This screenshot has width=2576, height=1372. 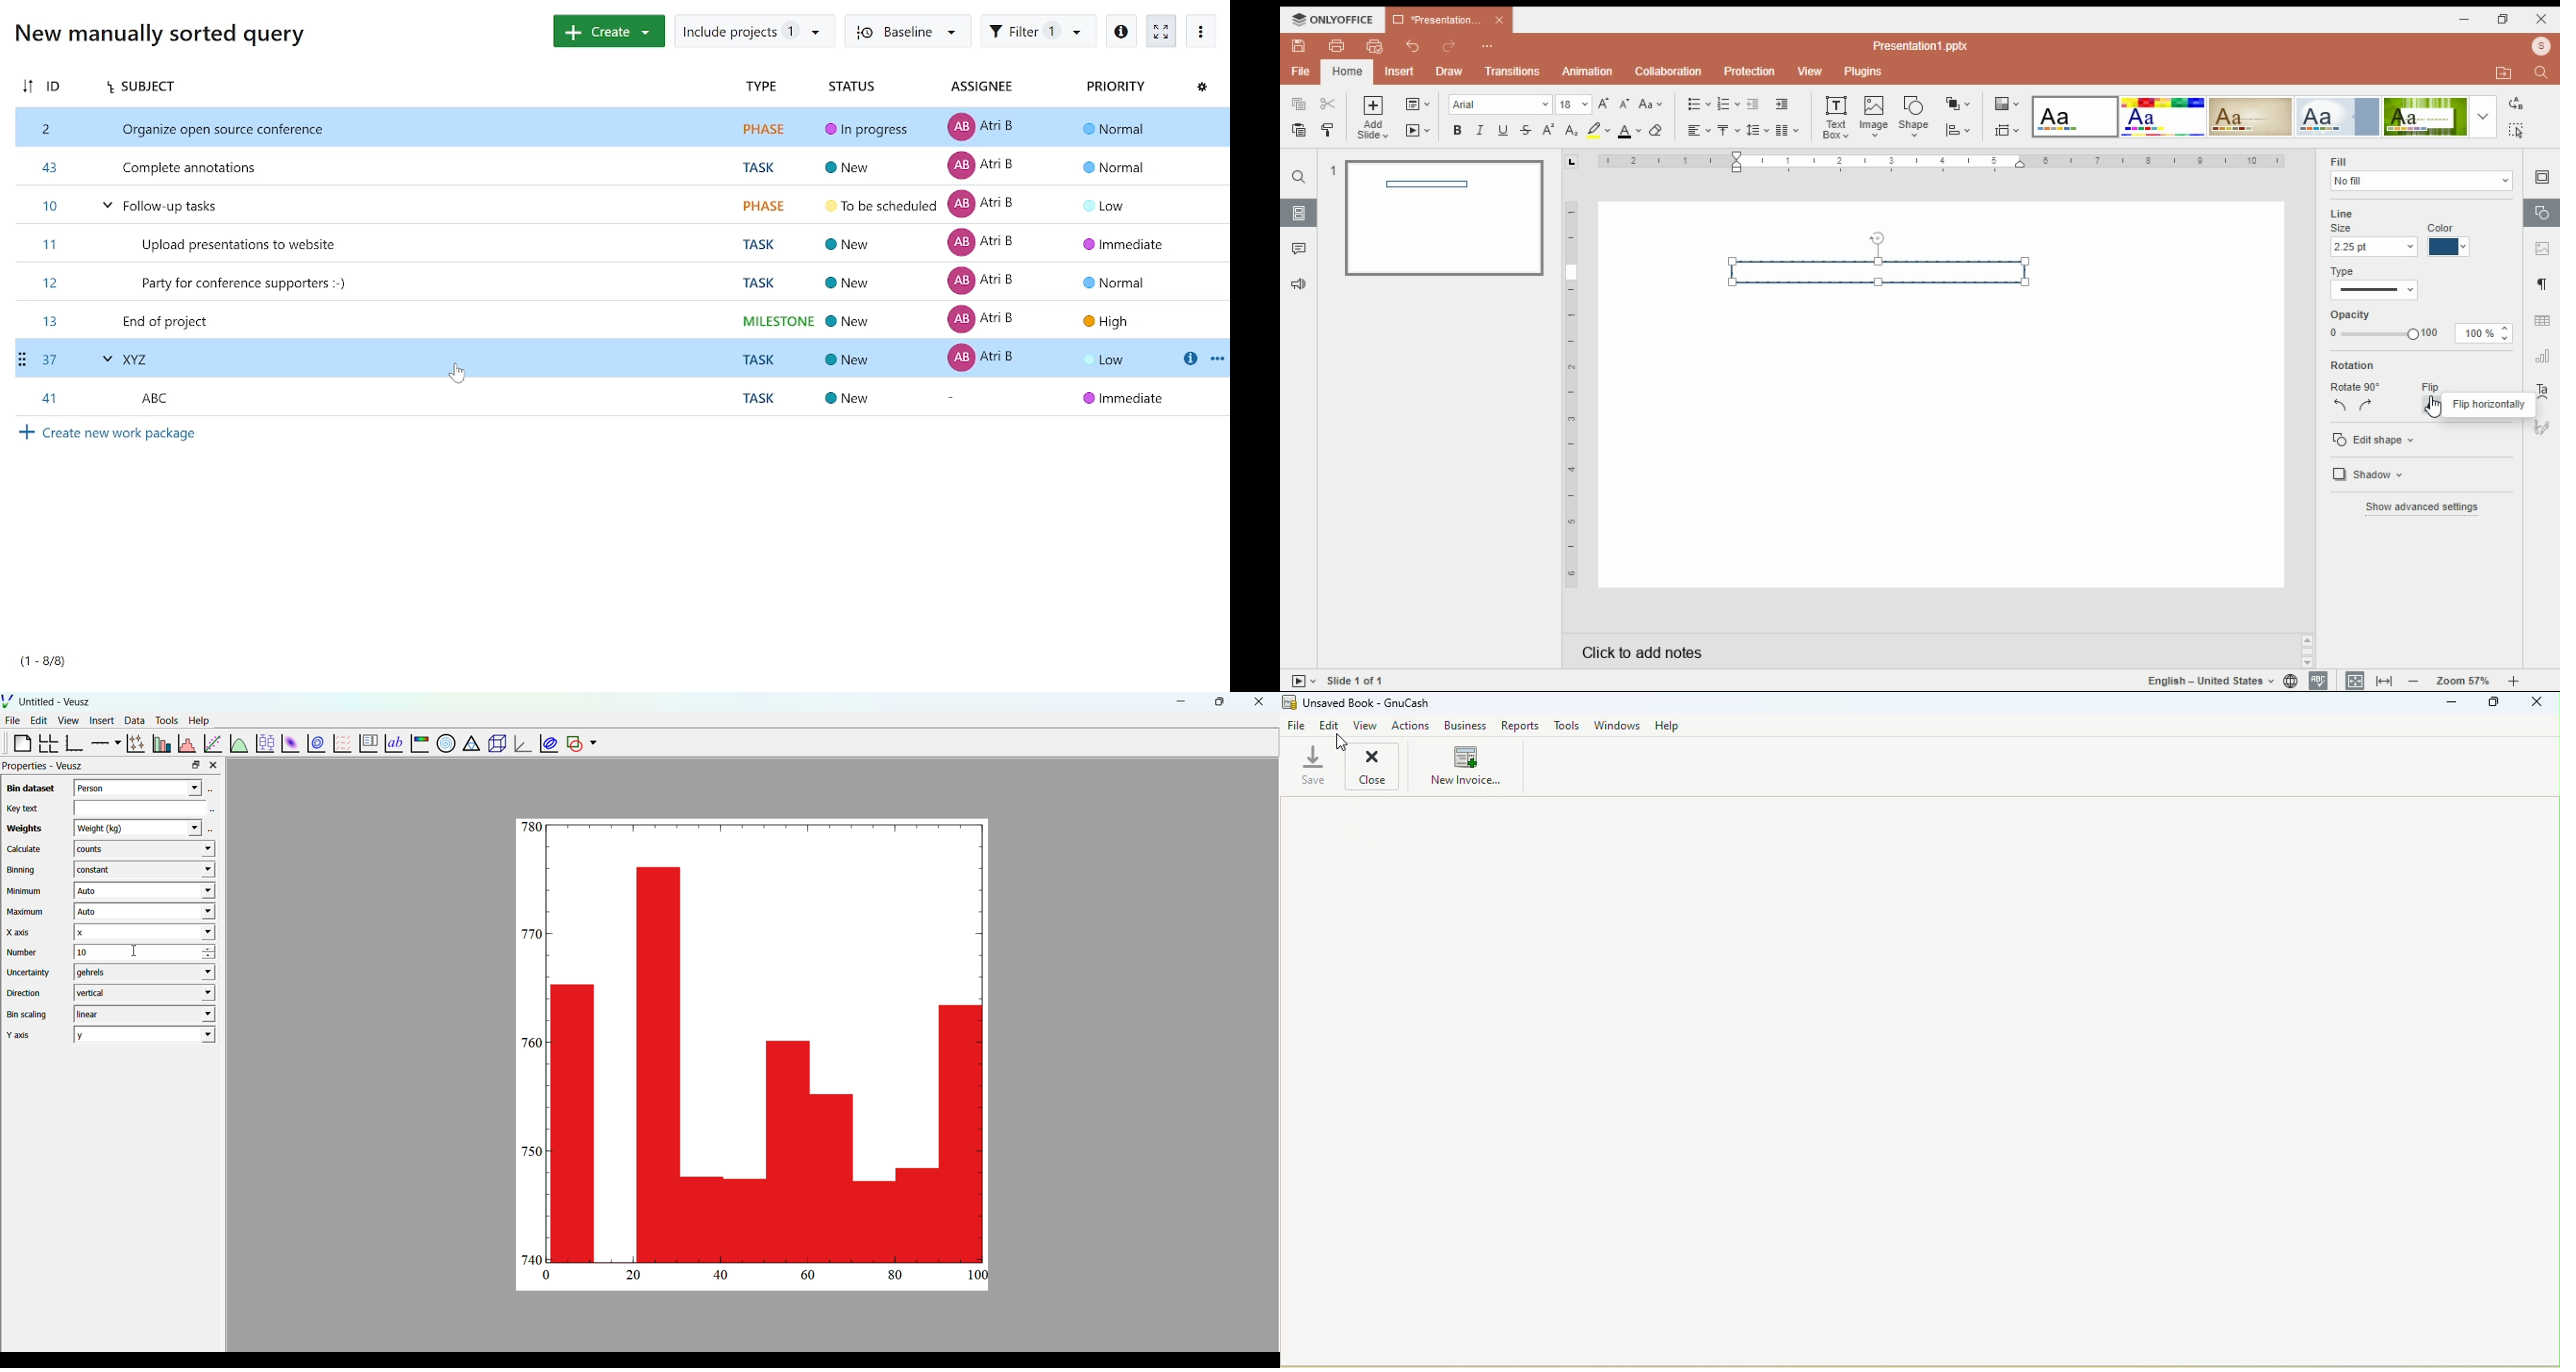 What do you see at coordinates (2163, 117) in the screenshot?
I see `color theme` at bounding box center [2163, 117].